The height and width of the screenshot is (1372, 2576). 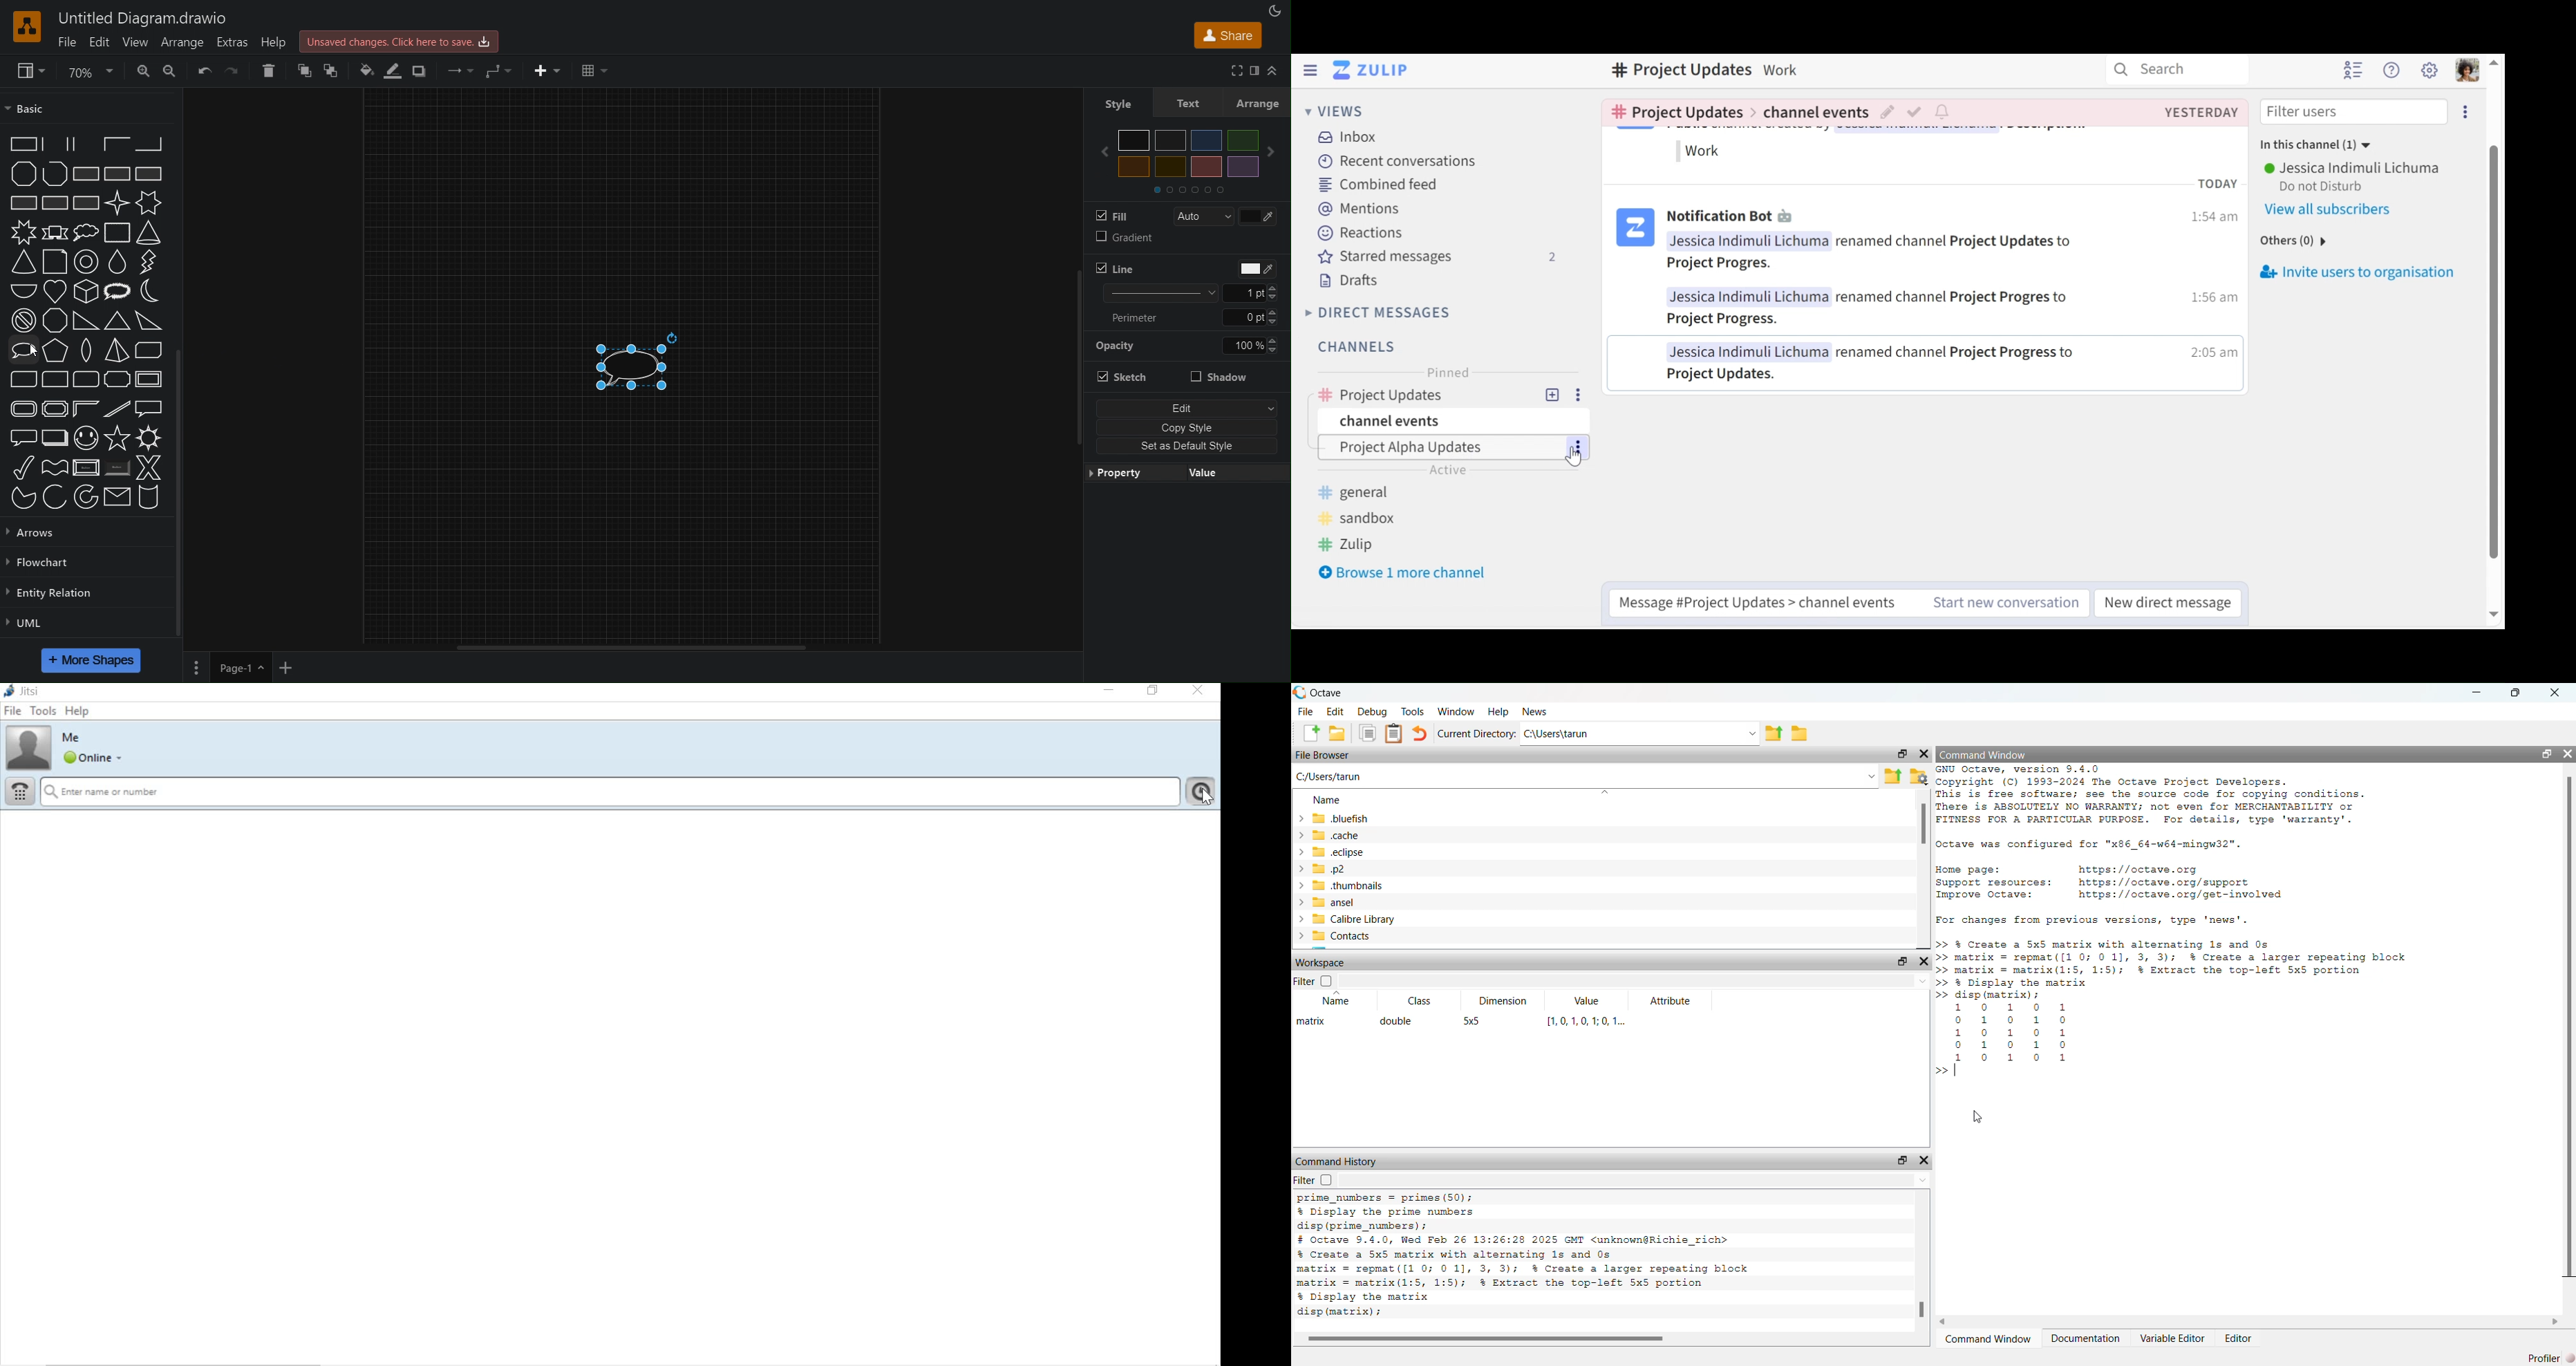 What do you see at coordinates (1345, 138) in the screenshot?
I see `Inbox` at bounding box center [1345, 138].